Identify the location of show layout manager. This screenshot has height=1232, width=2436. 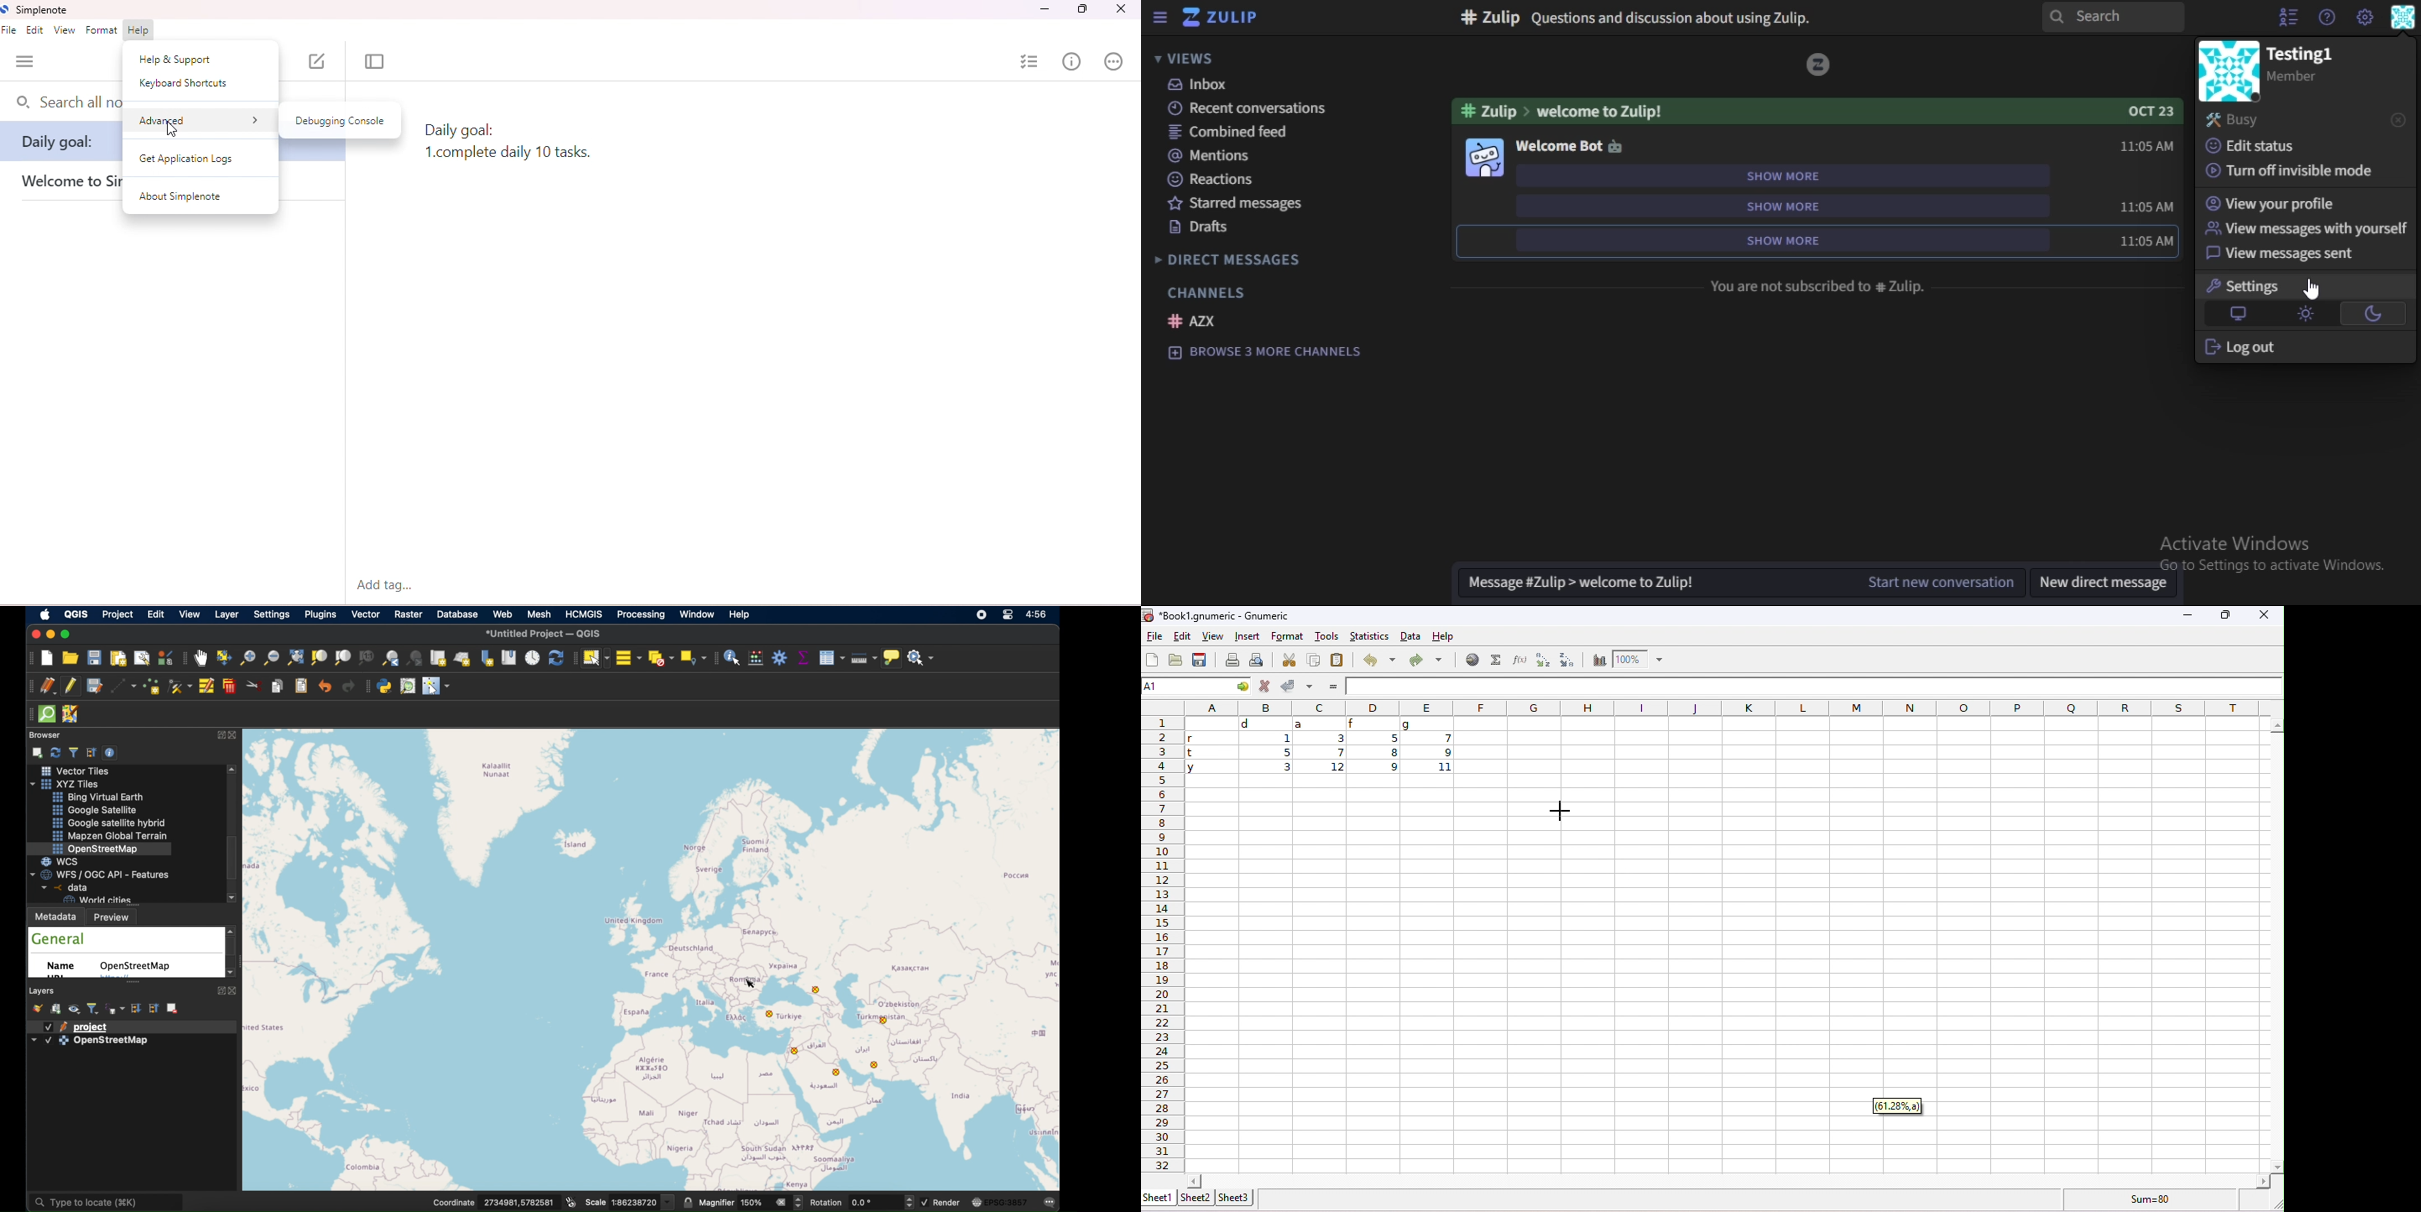
(143, 659).